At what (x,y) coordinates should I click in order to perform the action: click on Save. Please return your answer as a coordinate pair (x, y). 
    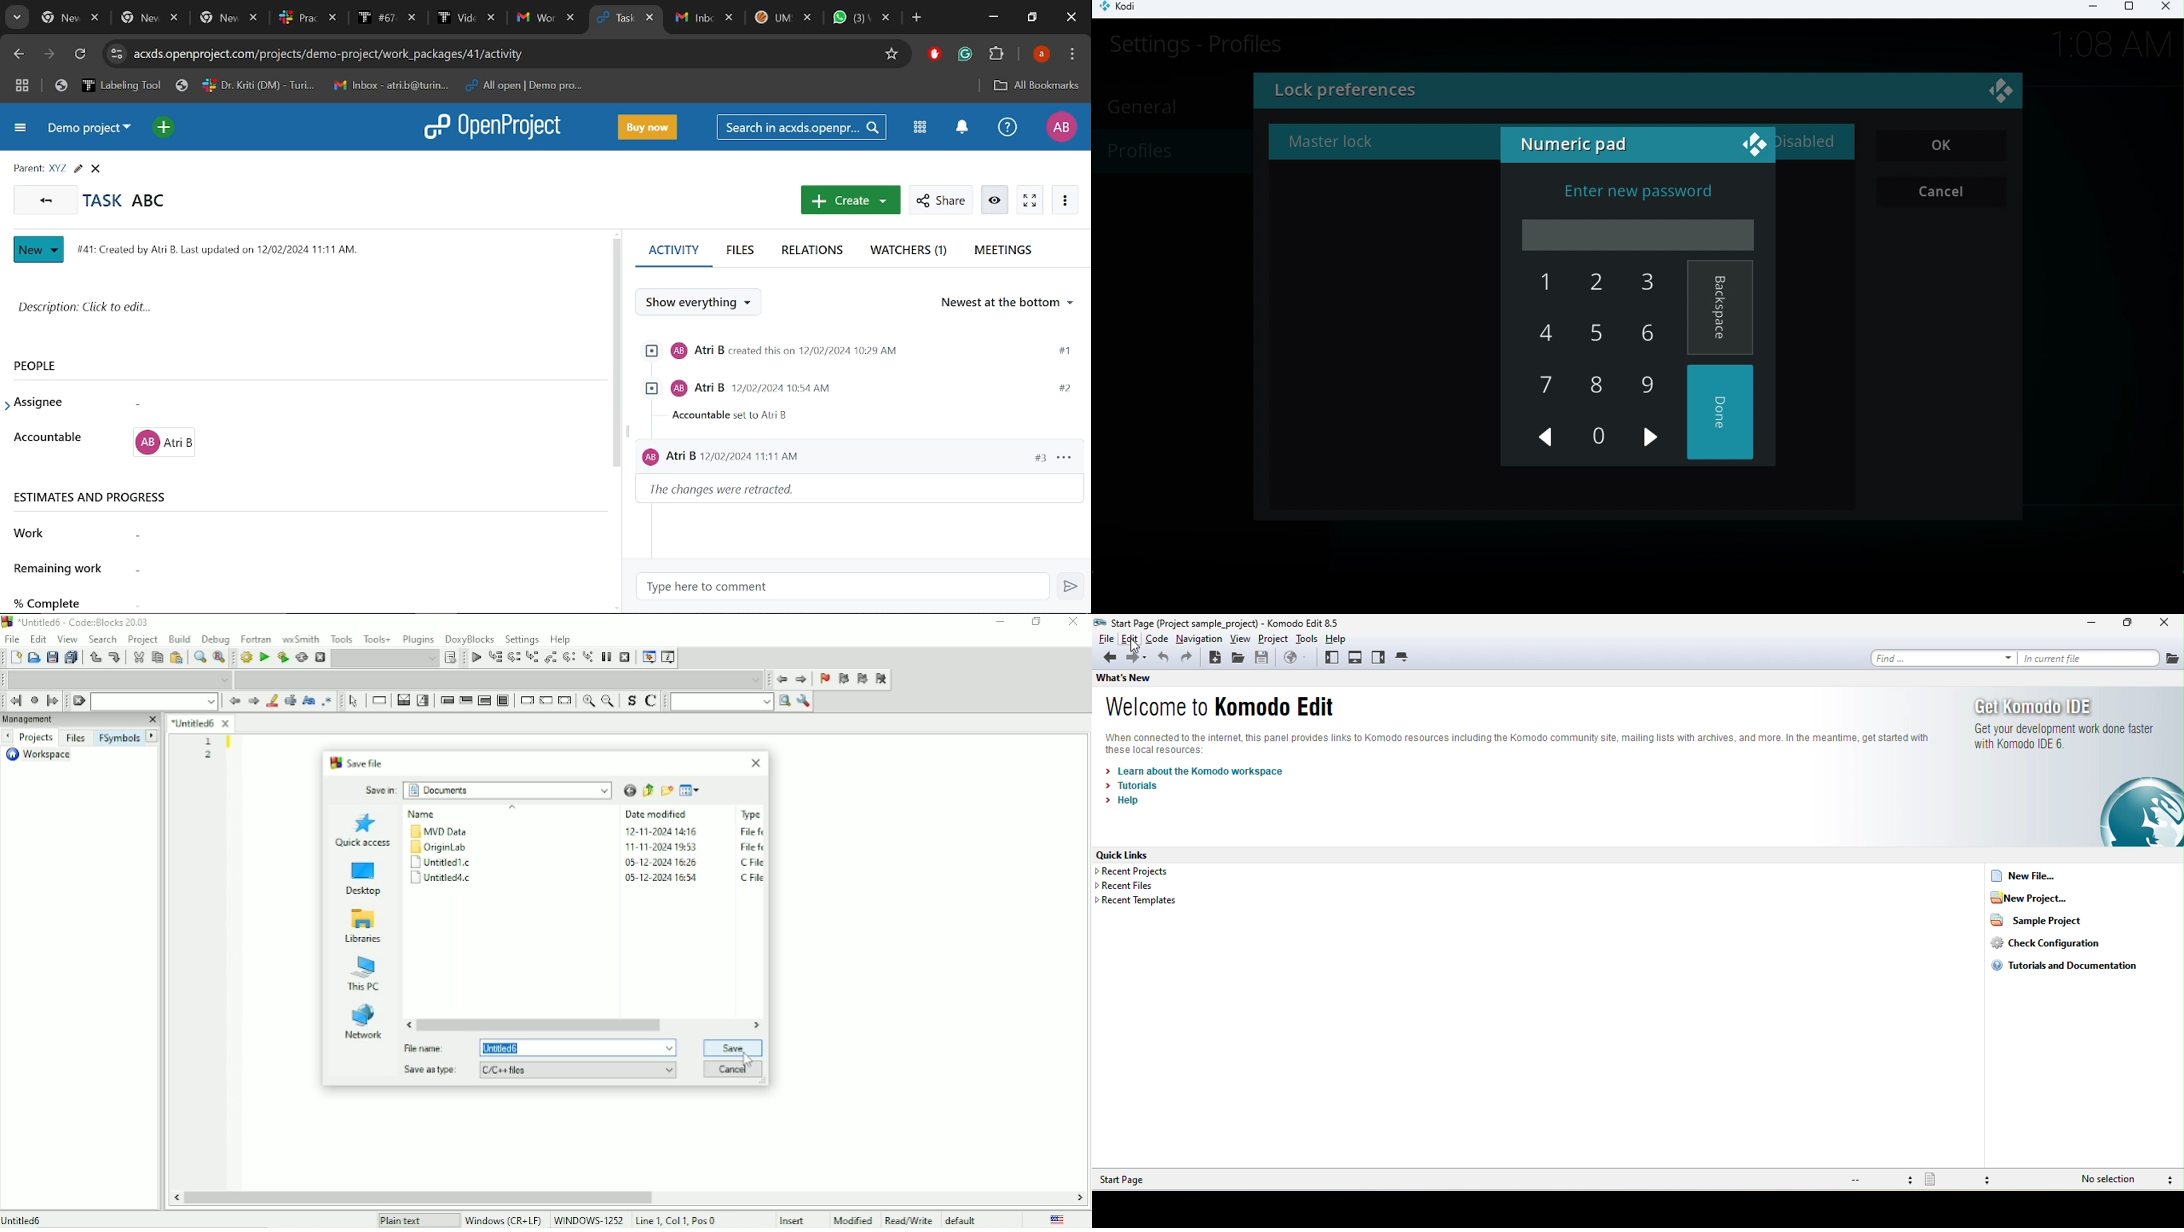
    Looking at the image, I should click on (732, 1049).